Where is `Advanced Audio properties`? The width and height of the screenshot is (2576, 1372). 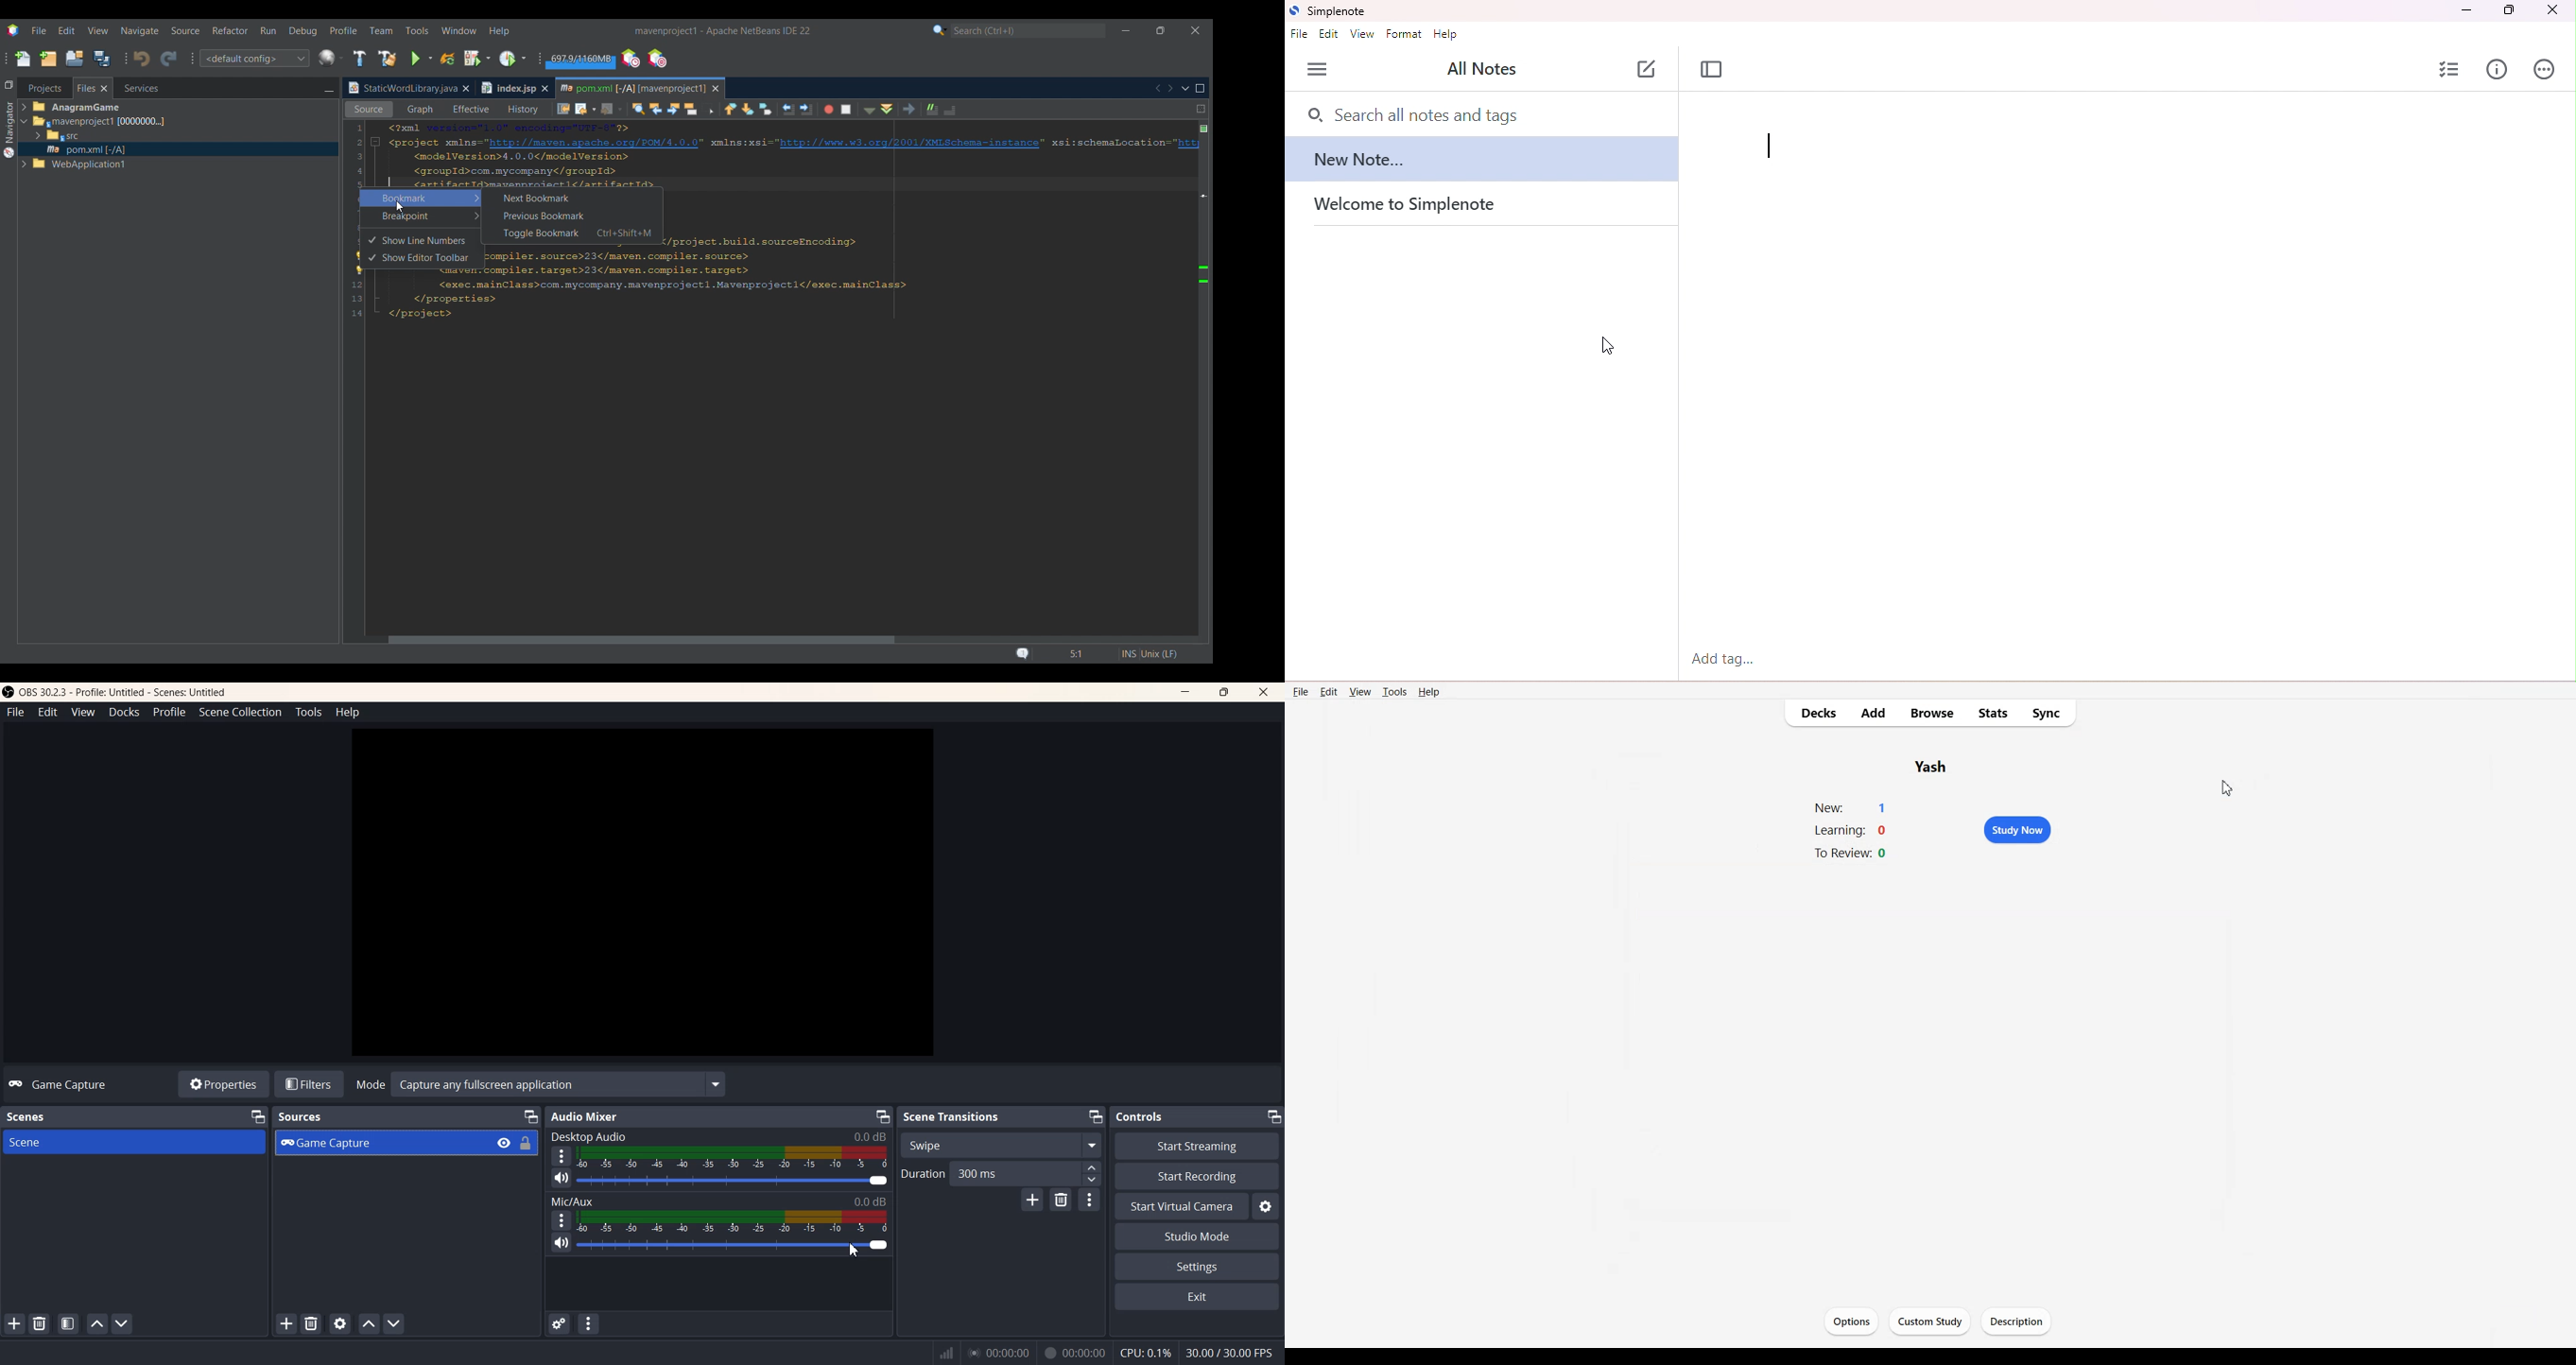
Advanced Audio properties is located at coordinates (558, 1324).